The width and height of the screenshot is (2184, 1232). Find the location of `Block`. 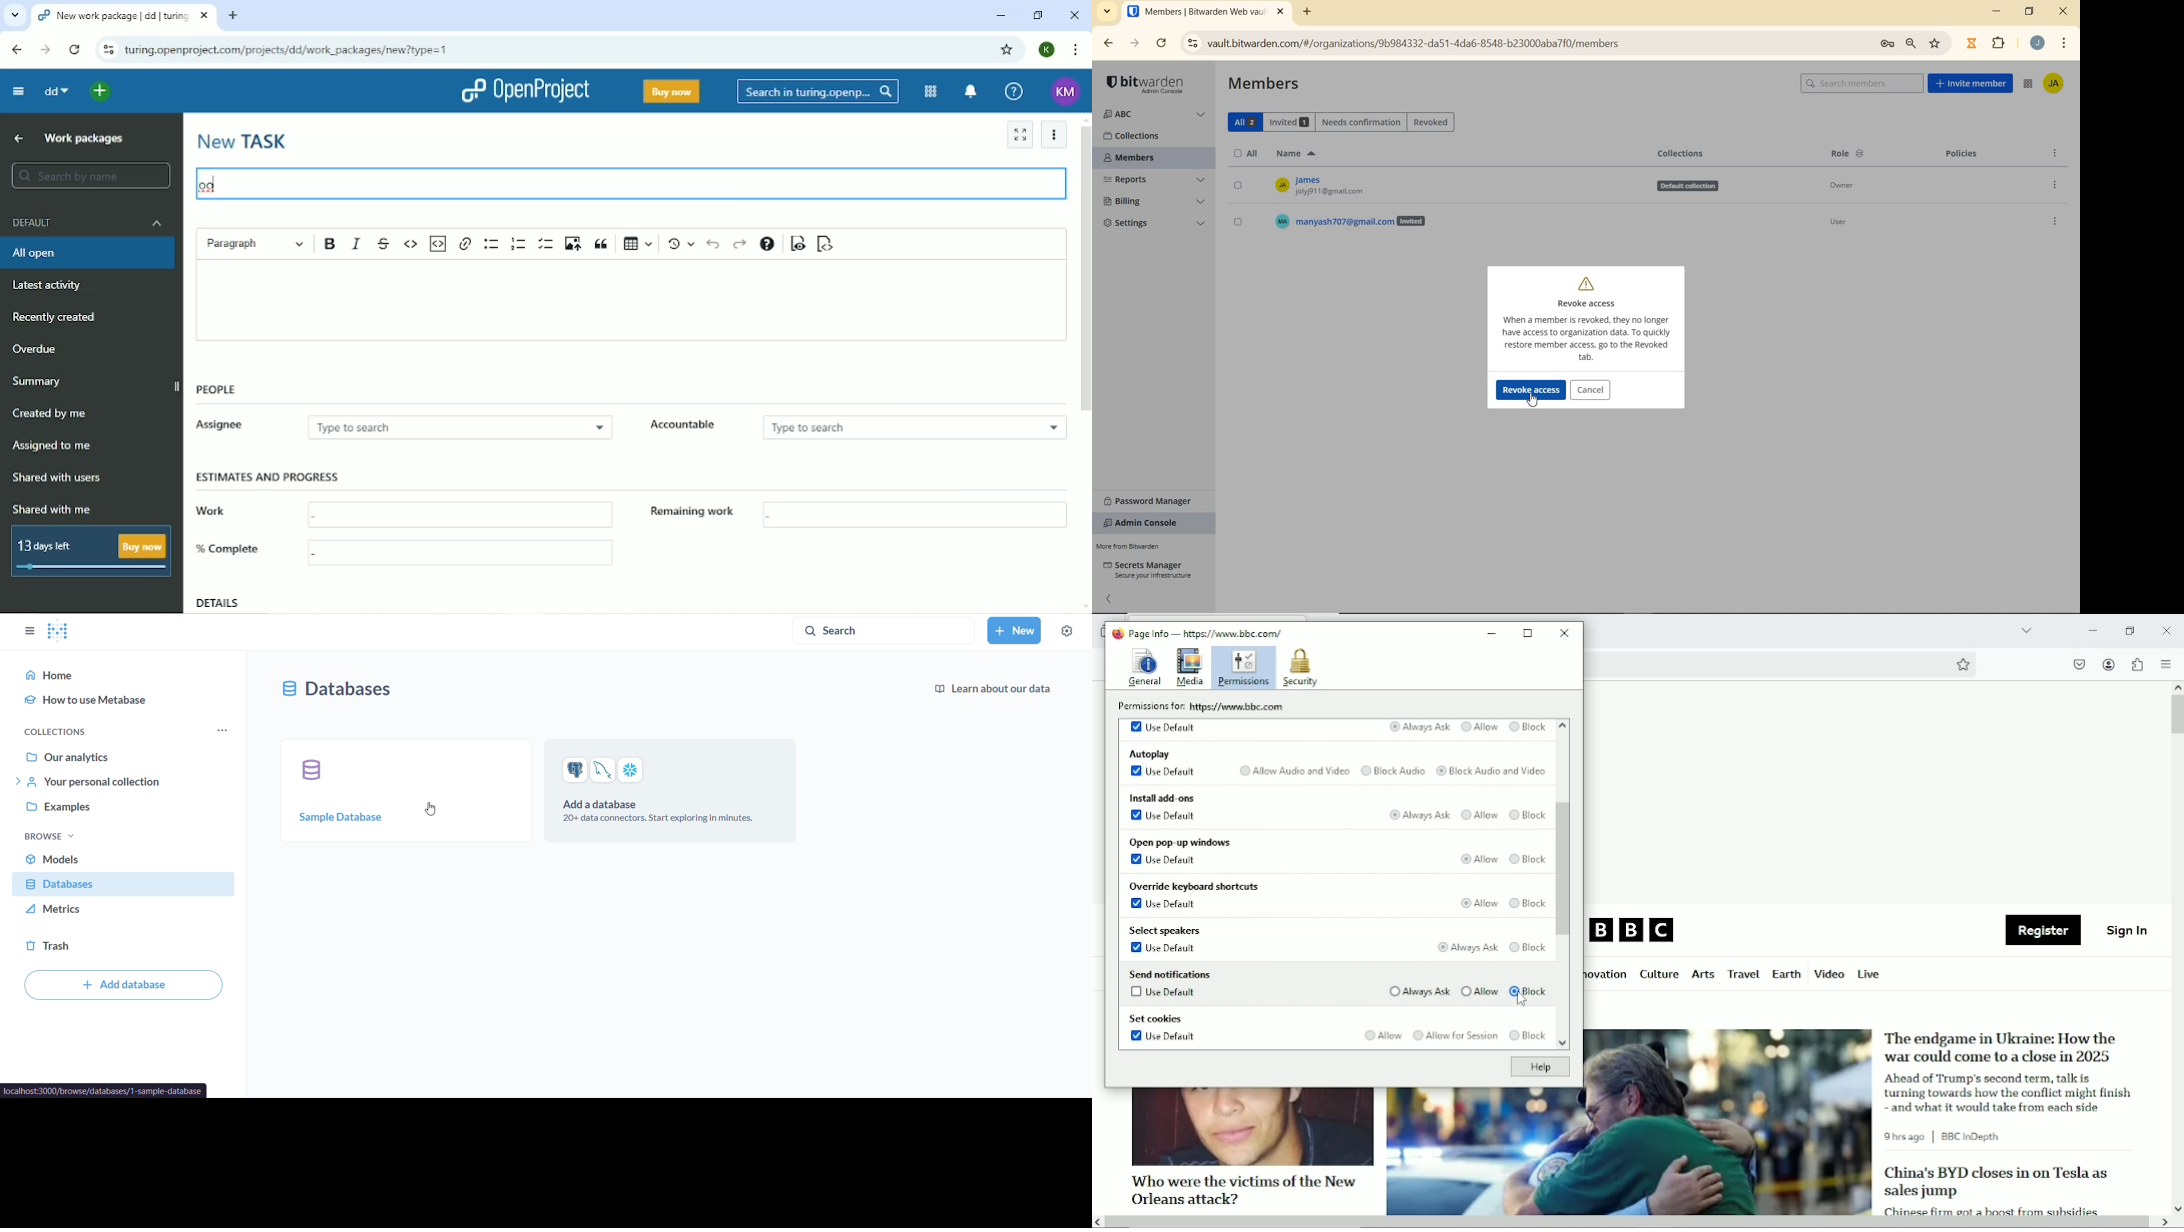

Block is located at coordinates (1527, 1036).